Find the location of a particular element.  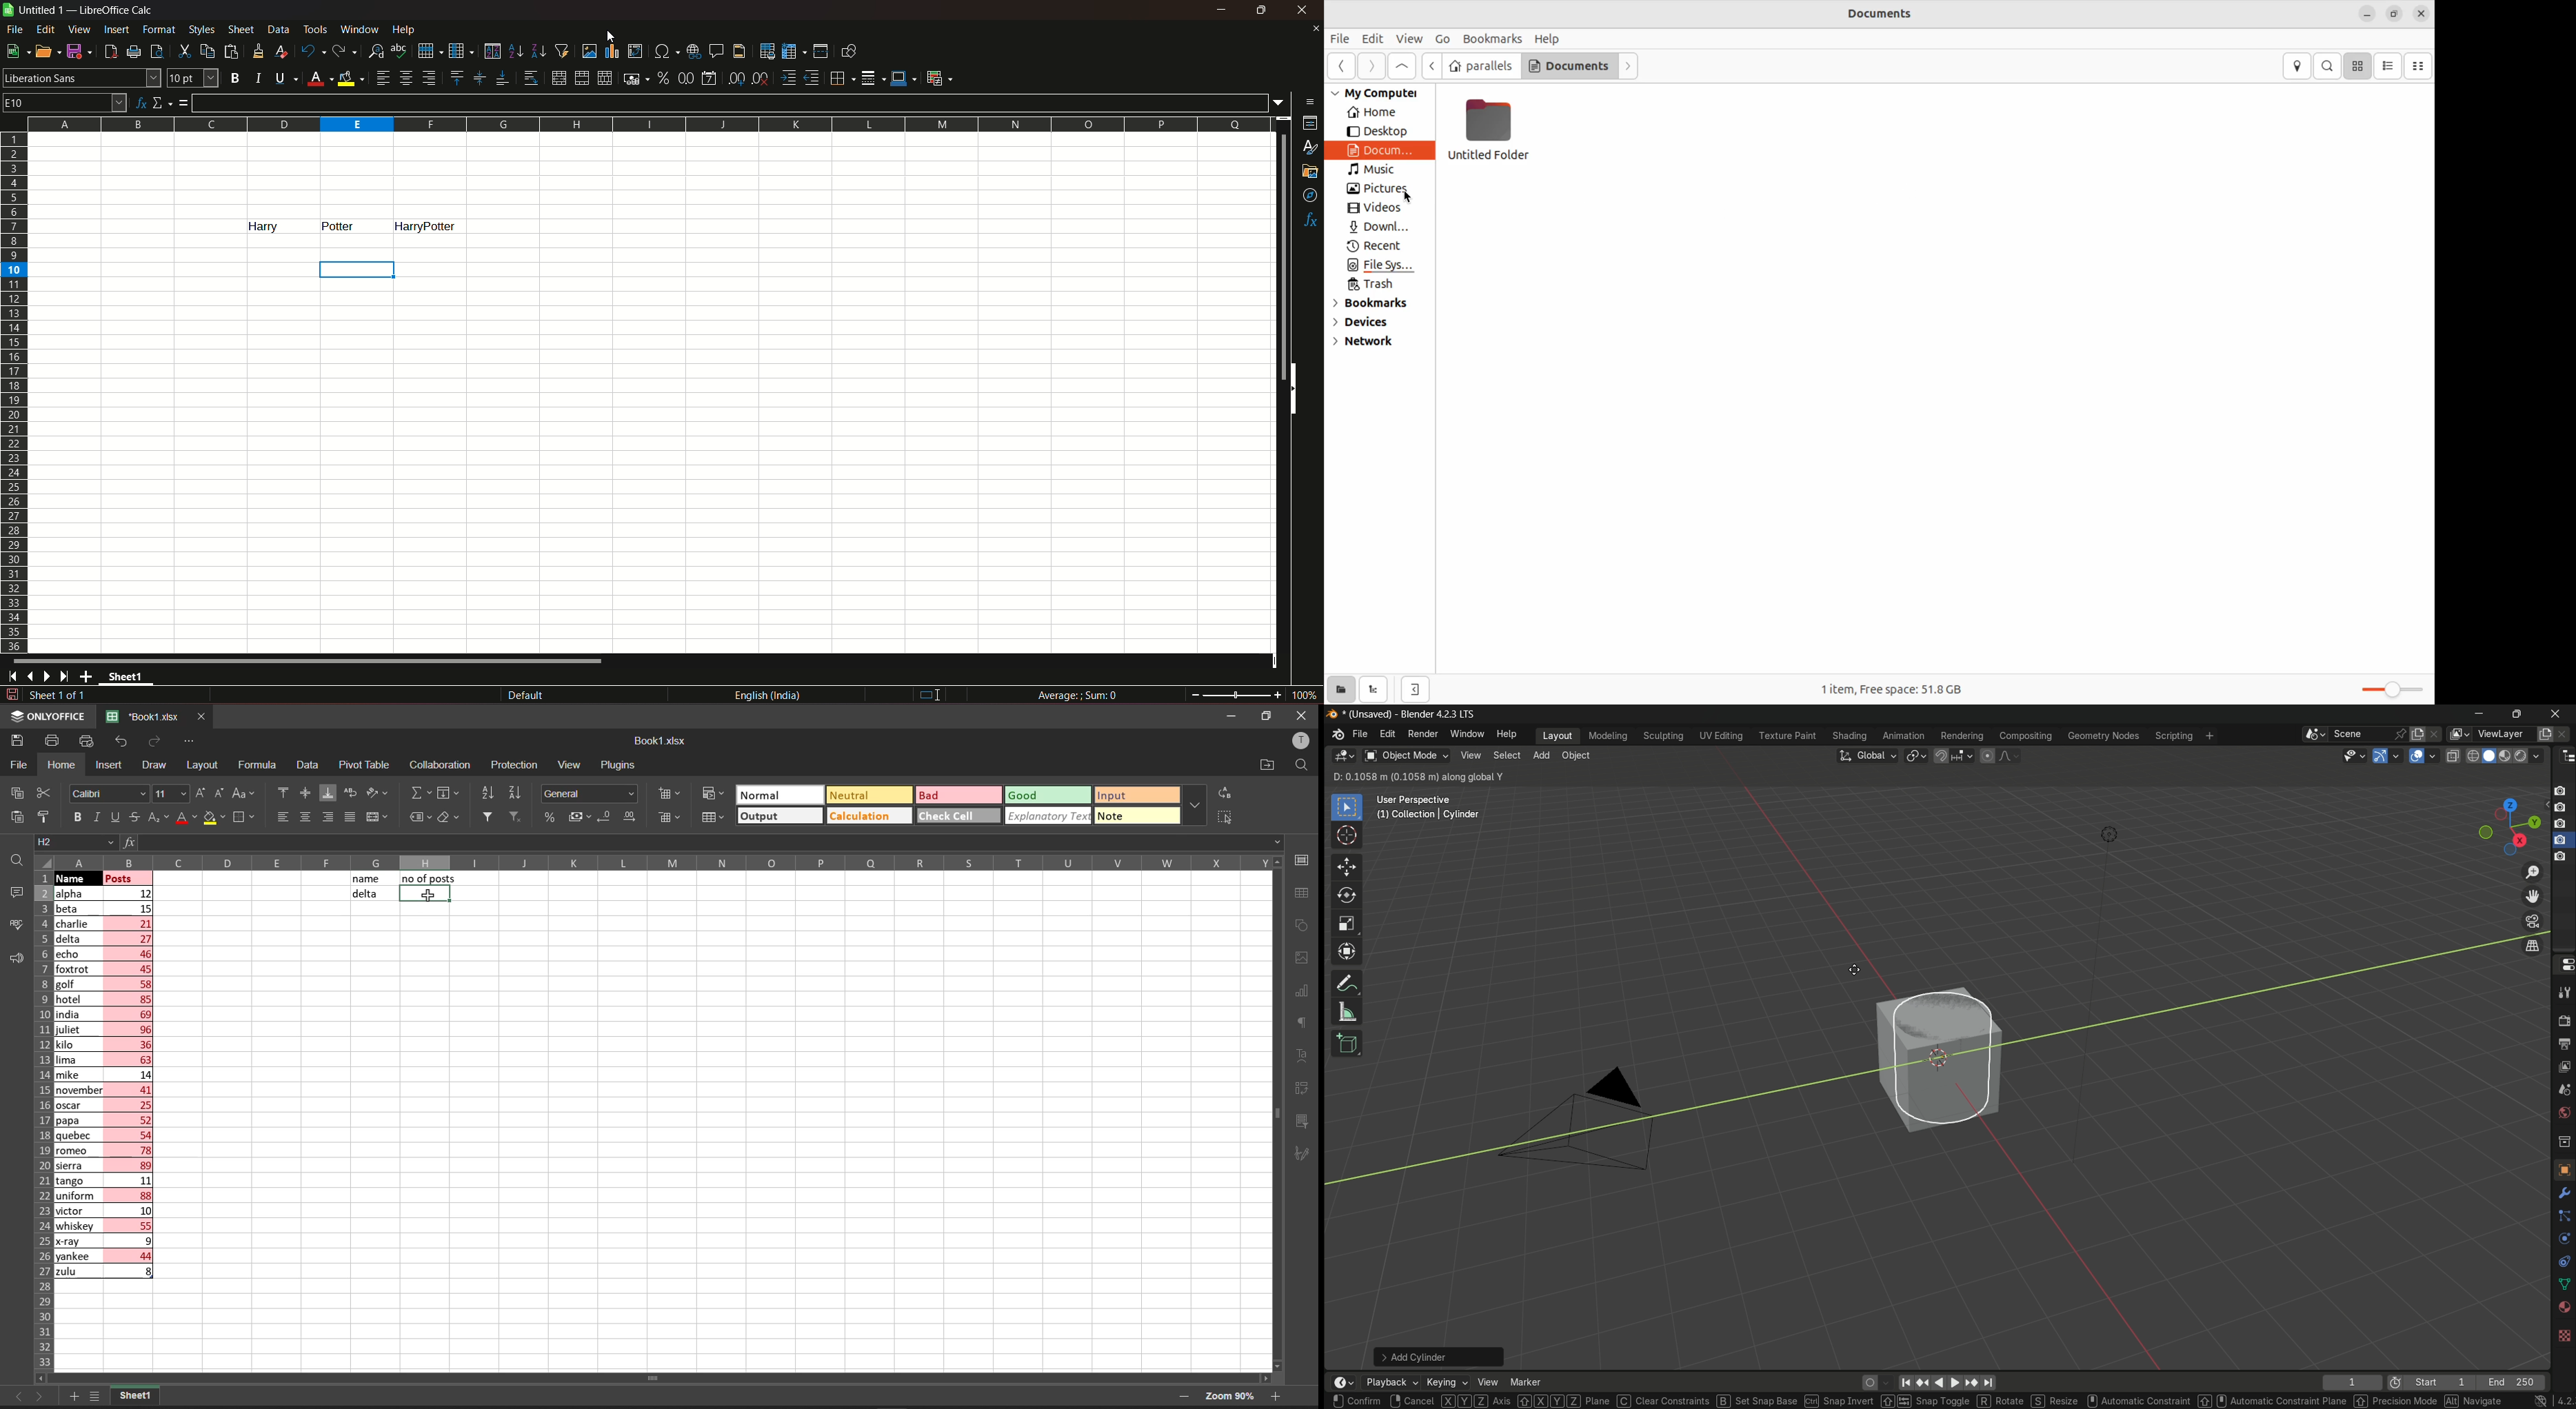

gallery is located at coordinates (1309, 172).